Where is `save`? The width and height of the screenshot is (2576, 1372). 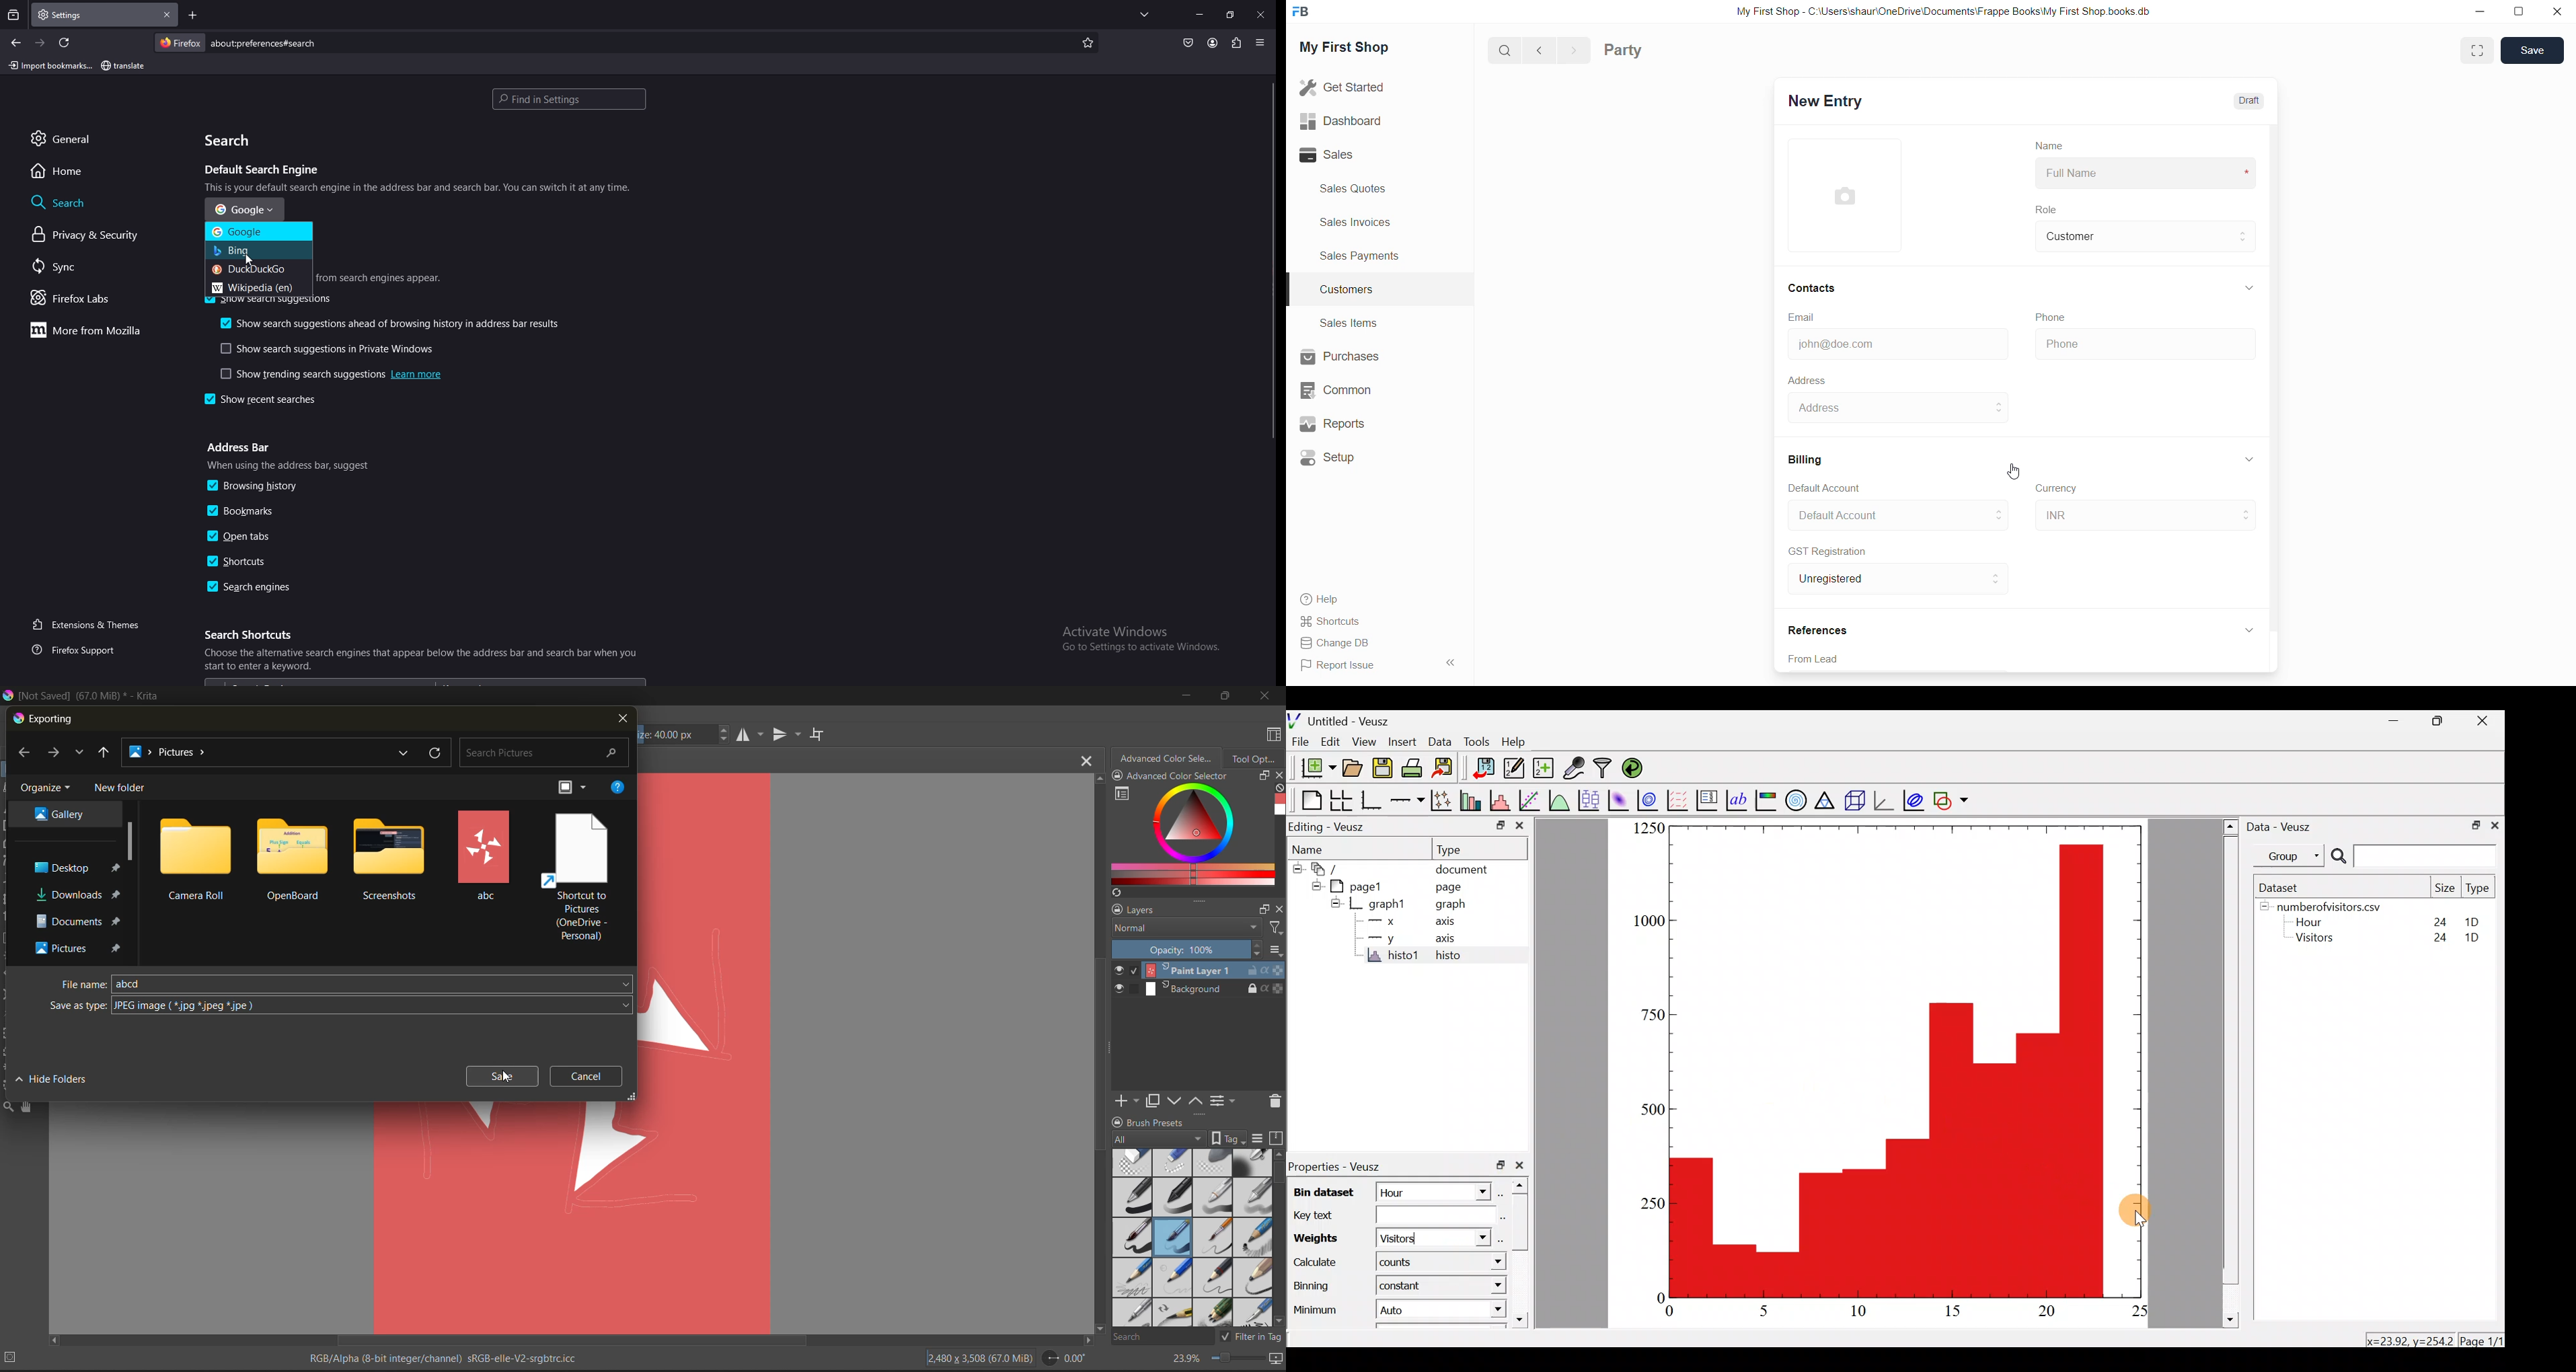
save is located at coordinates (2532, 51).